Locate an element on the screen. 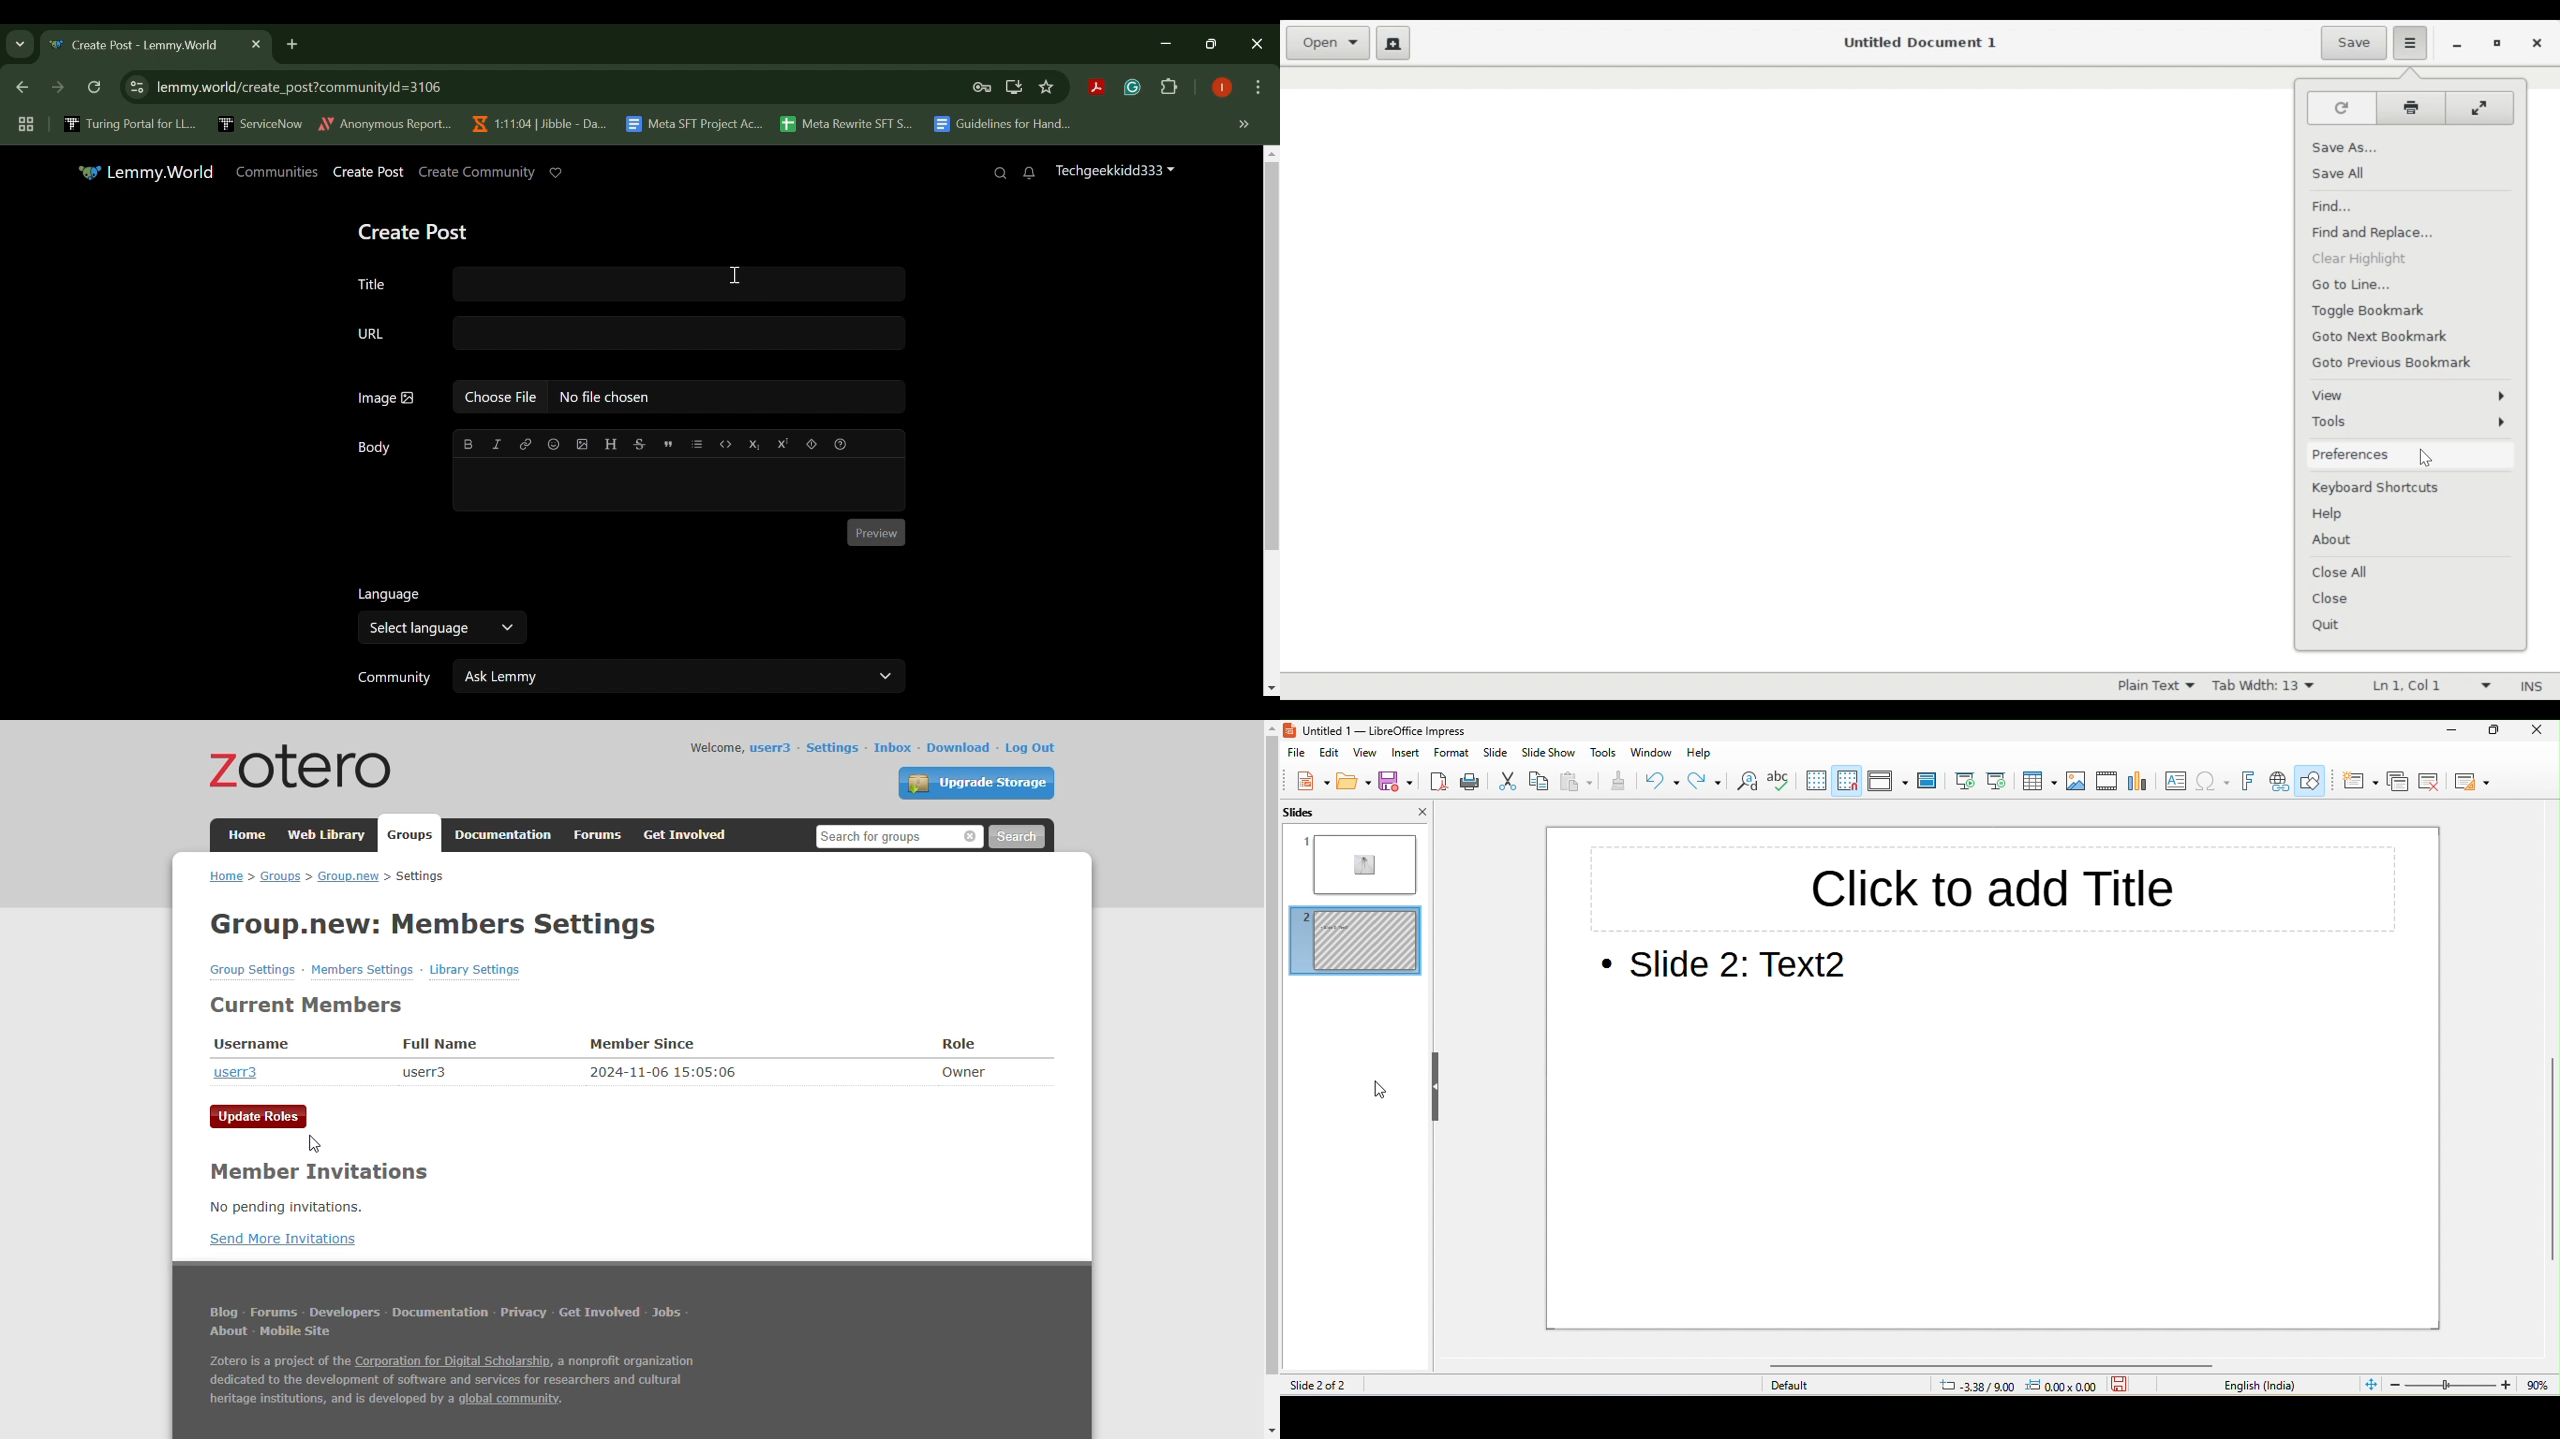 The image size is (2576, 1456). close is located at coordinates (1415, 811).